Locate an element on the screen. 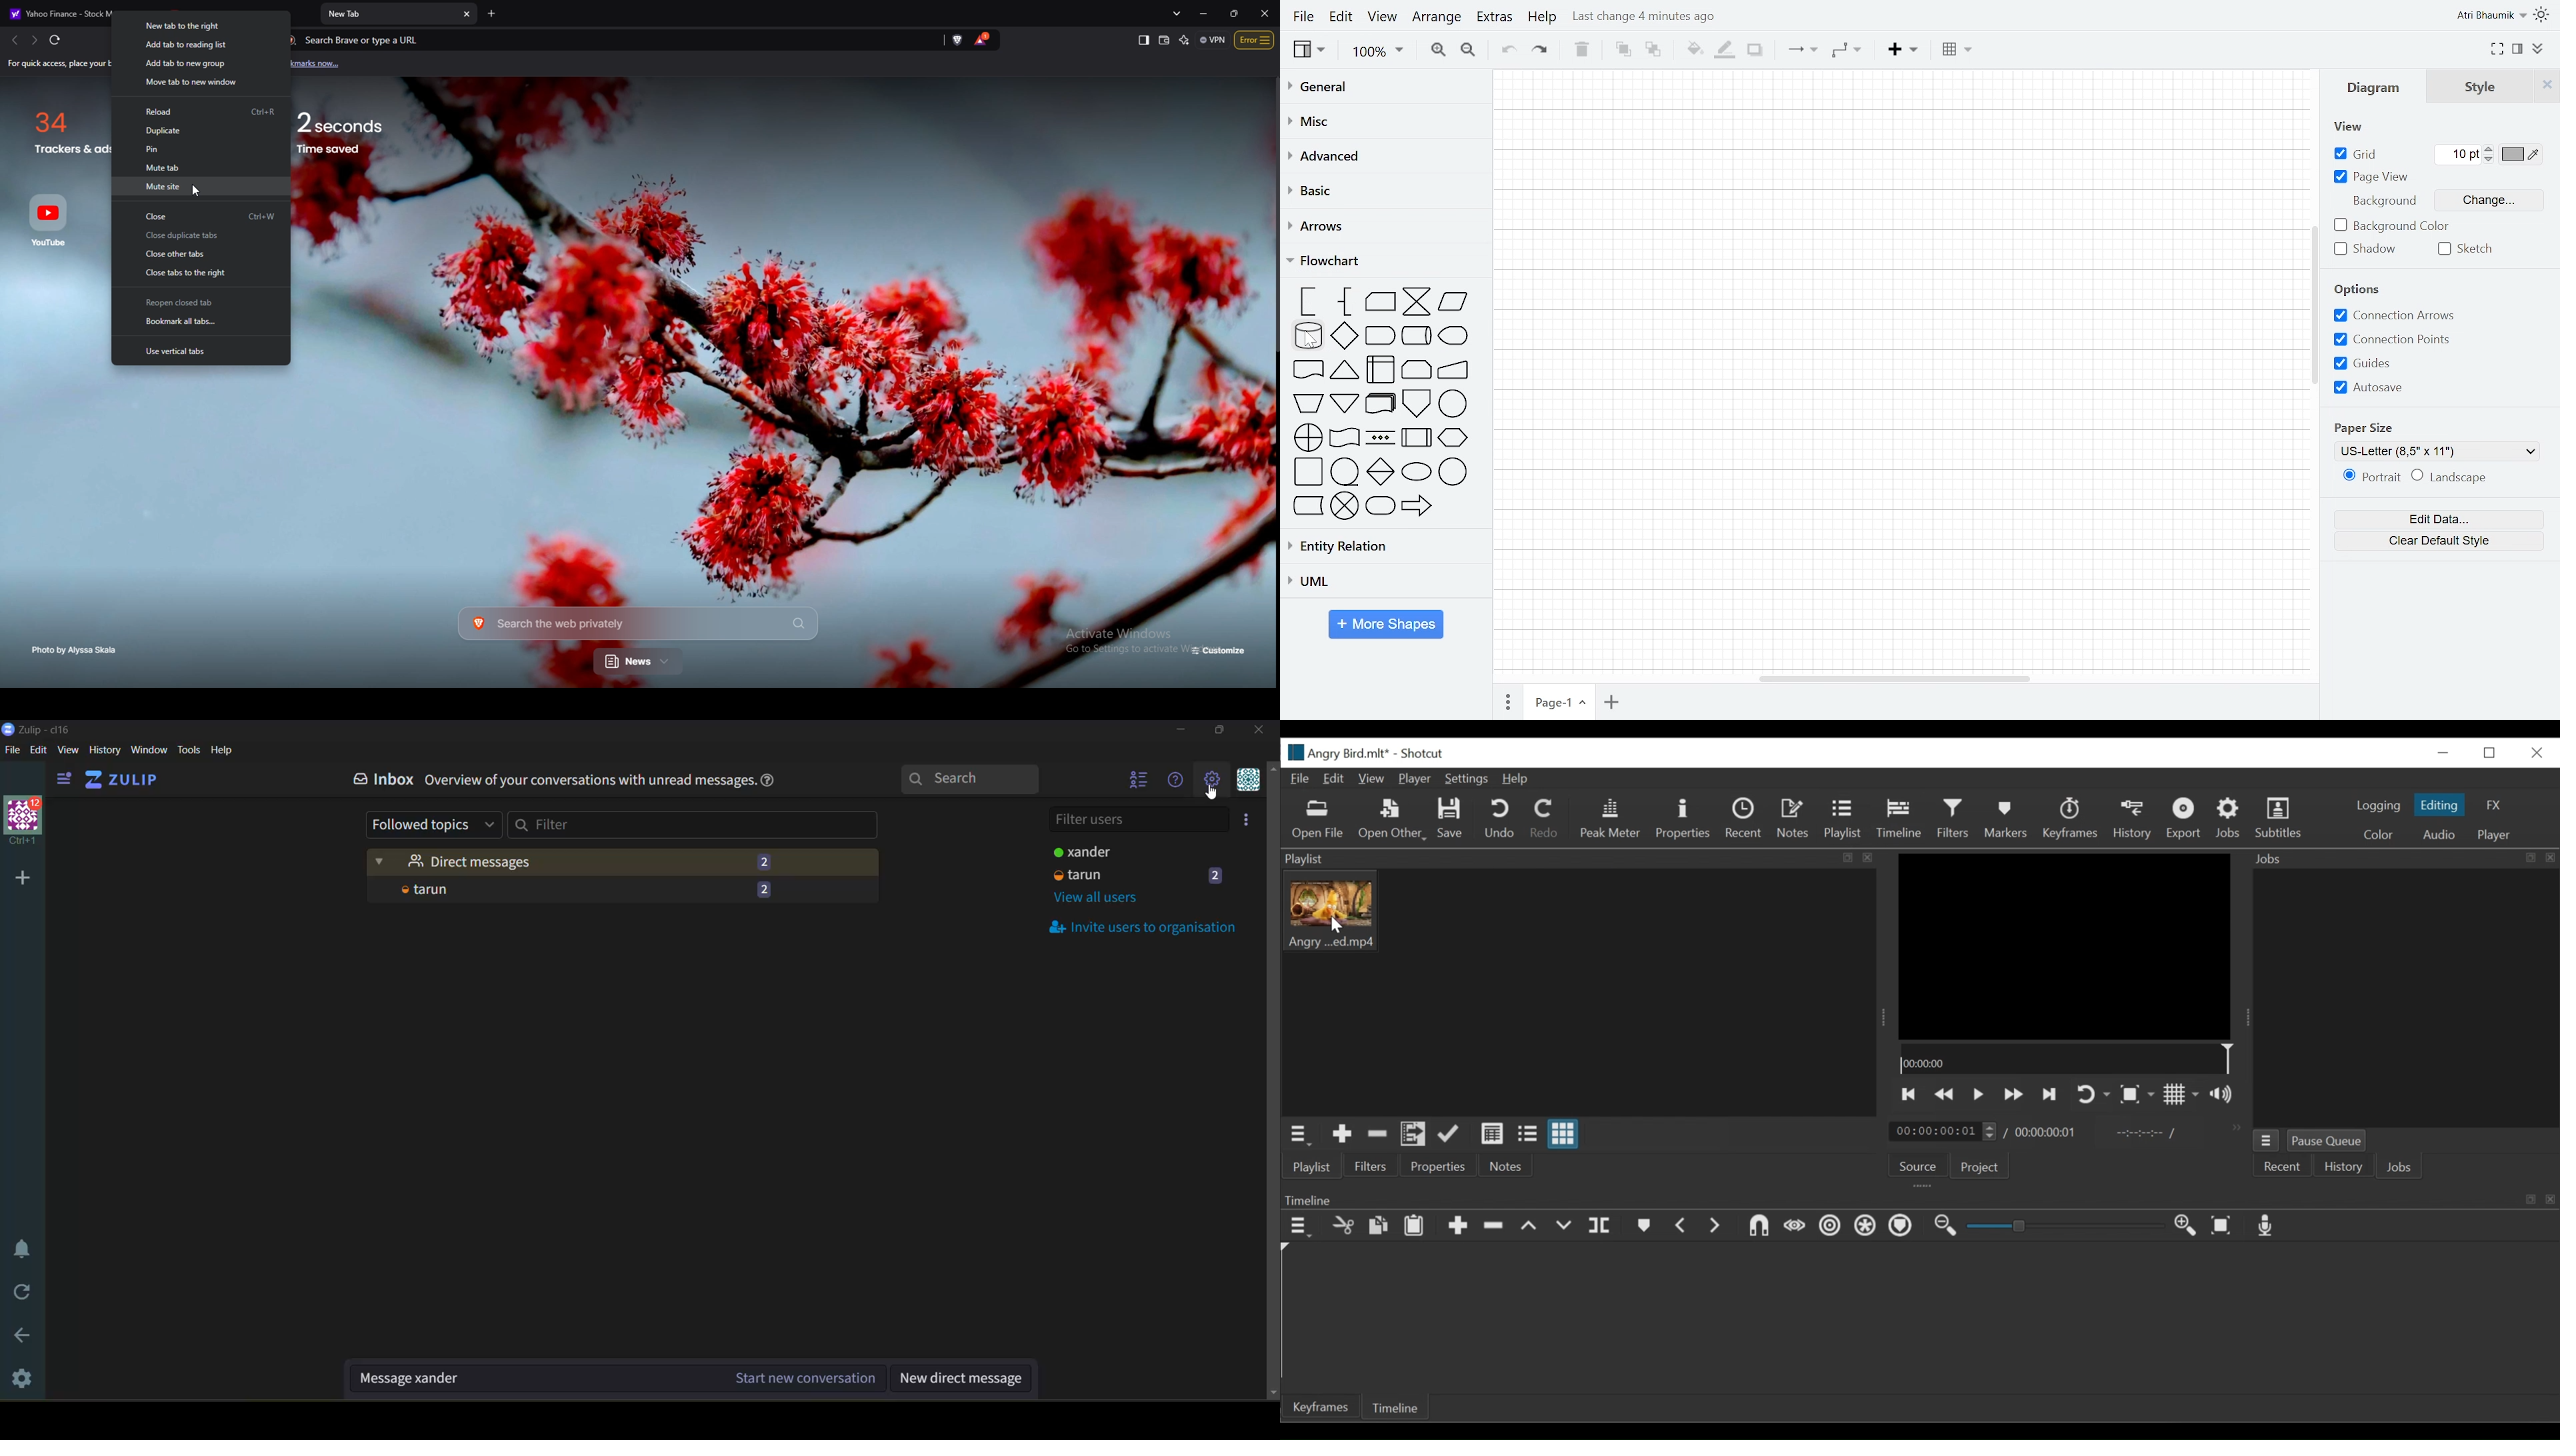  Help is located at coordinates (1517, 779).